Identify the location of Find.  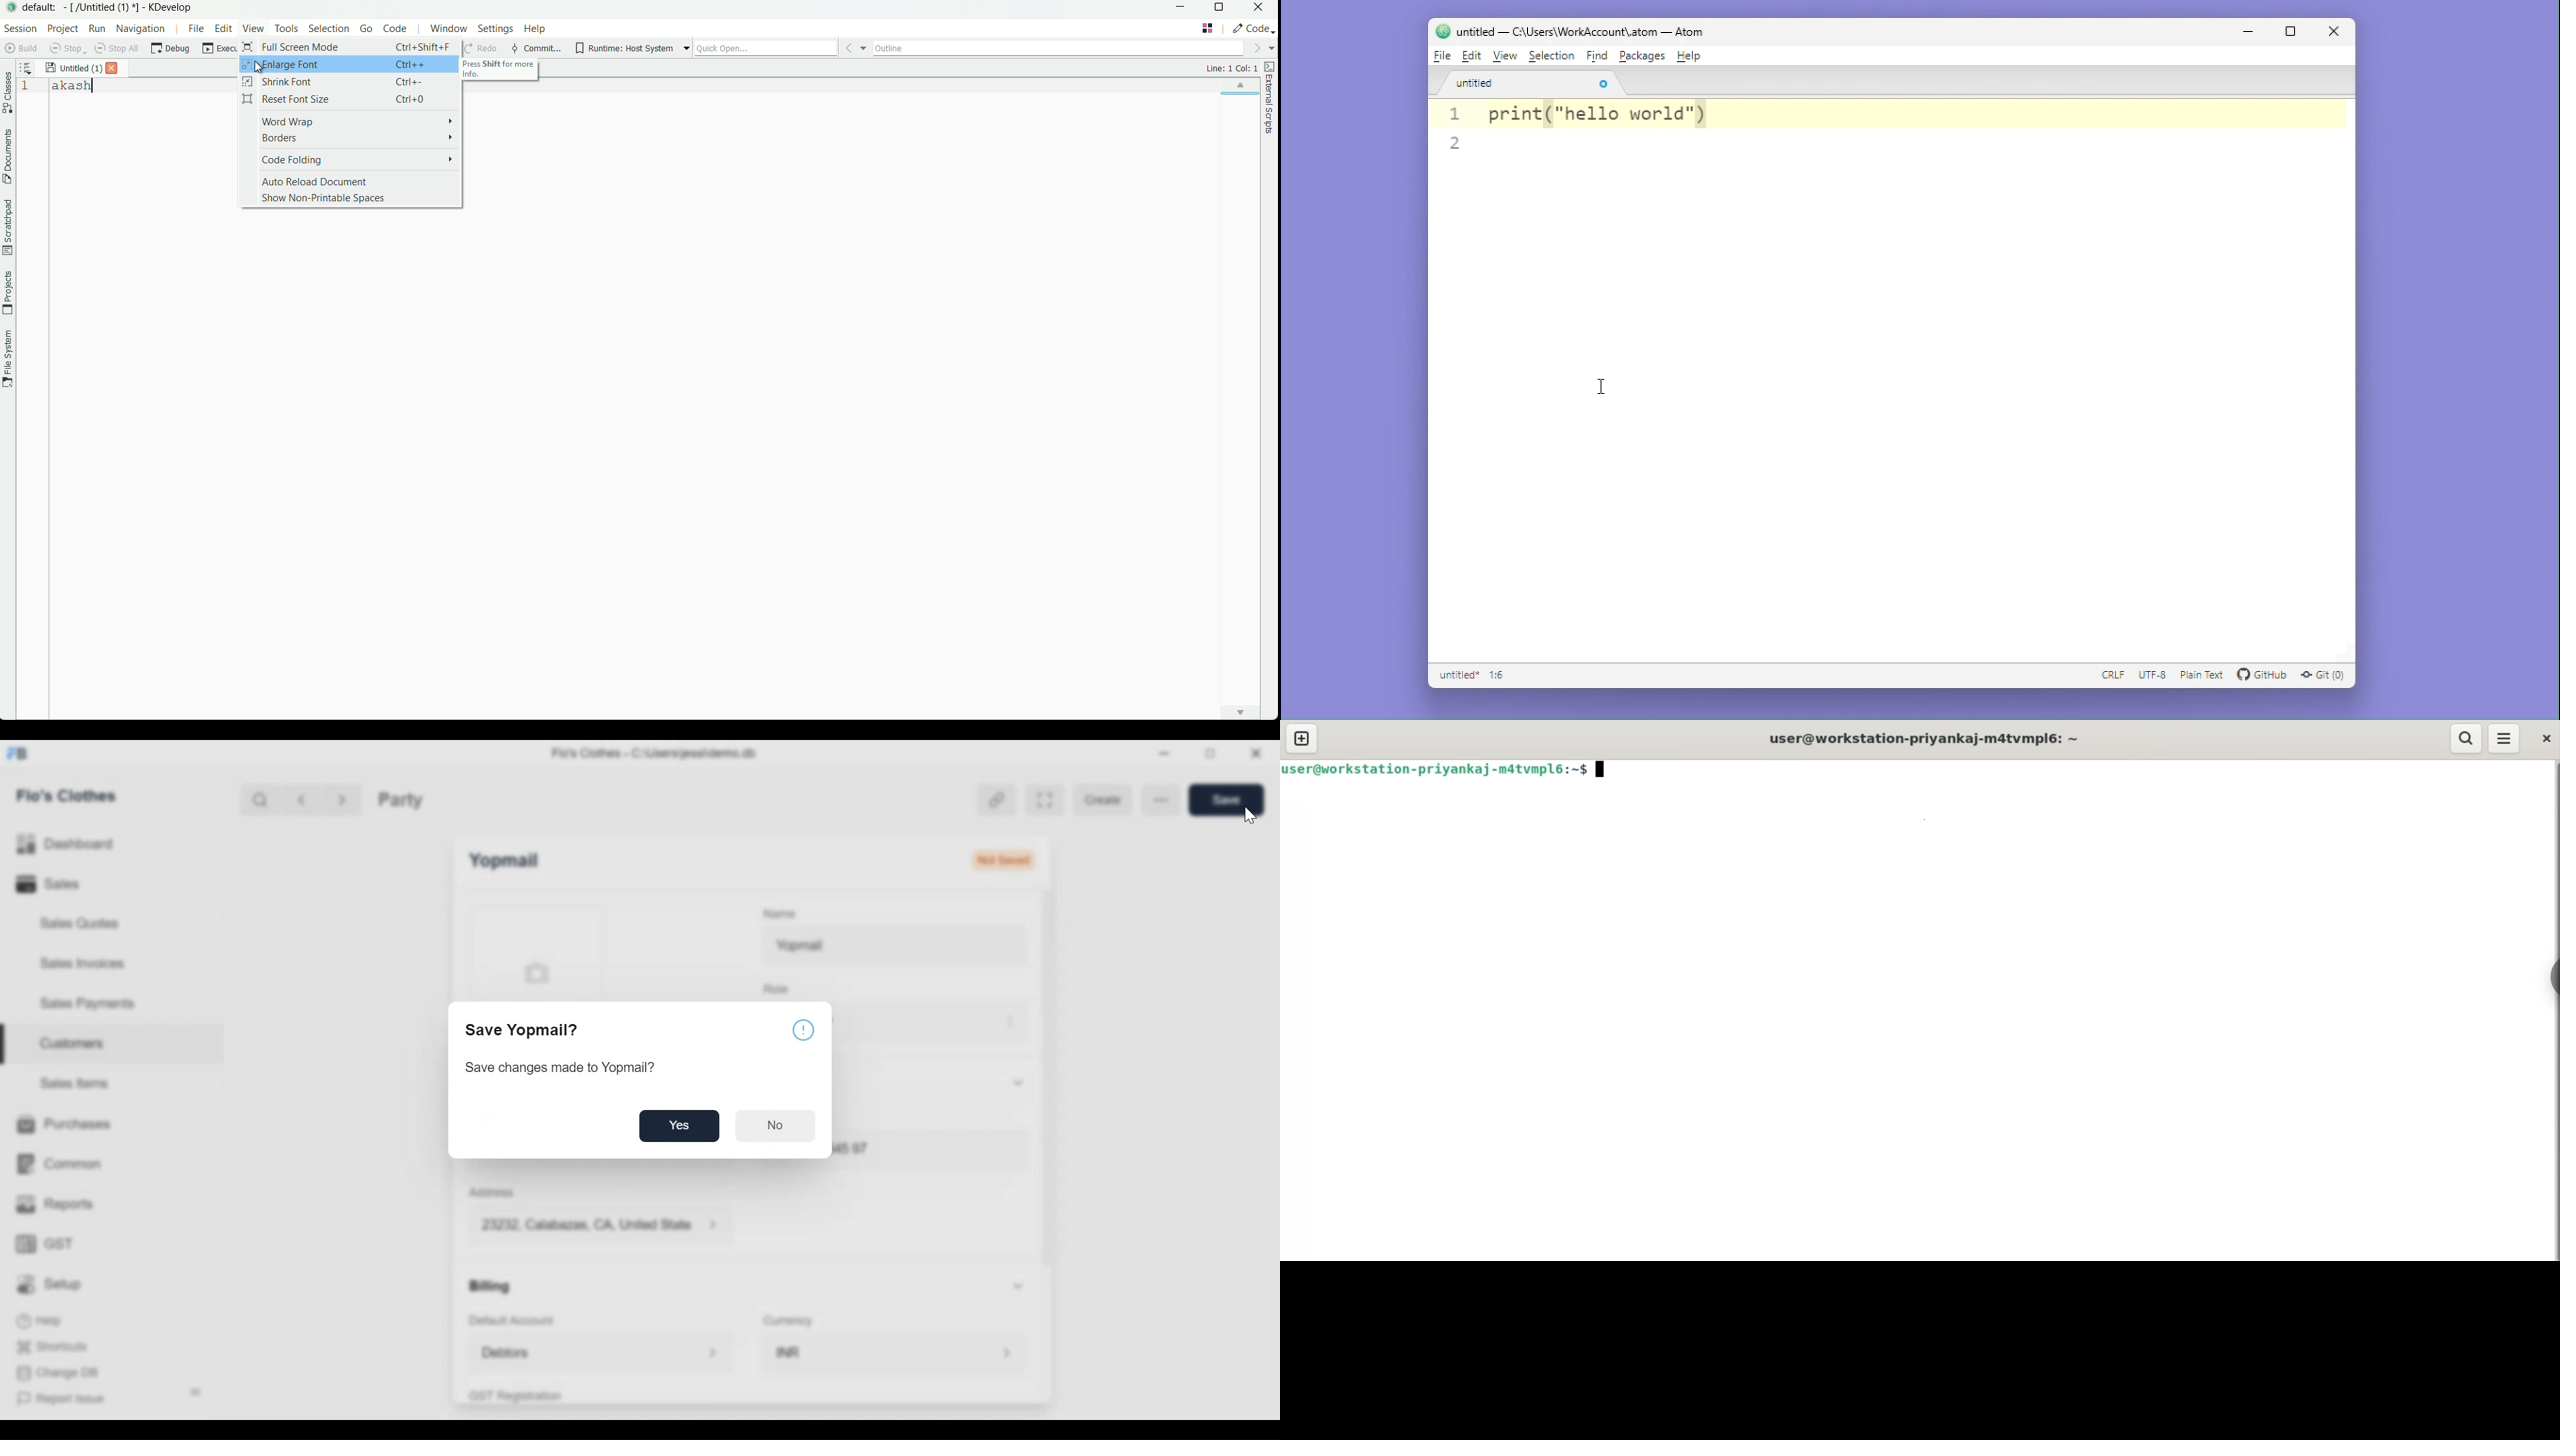
(1596, 58).